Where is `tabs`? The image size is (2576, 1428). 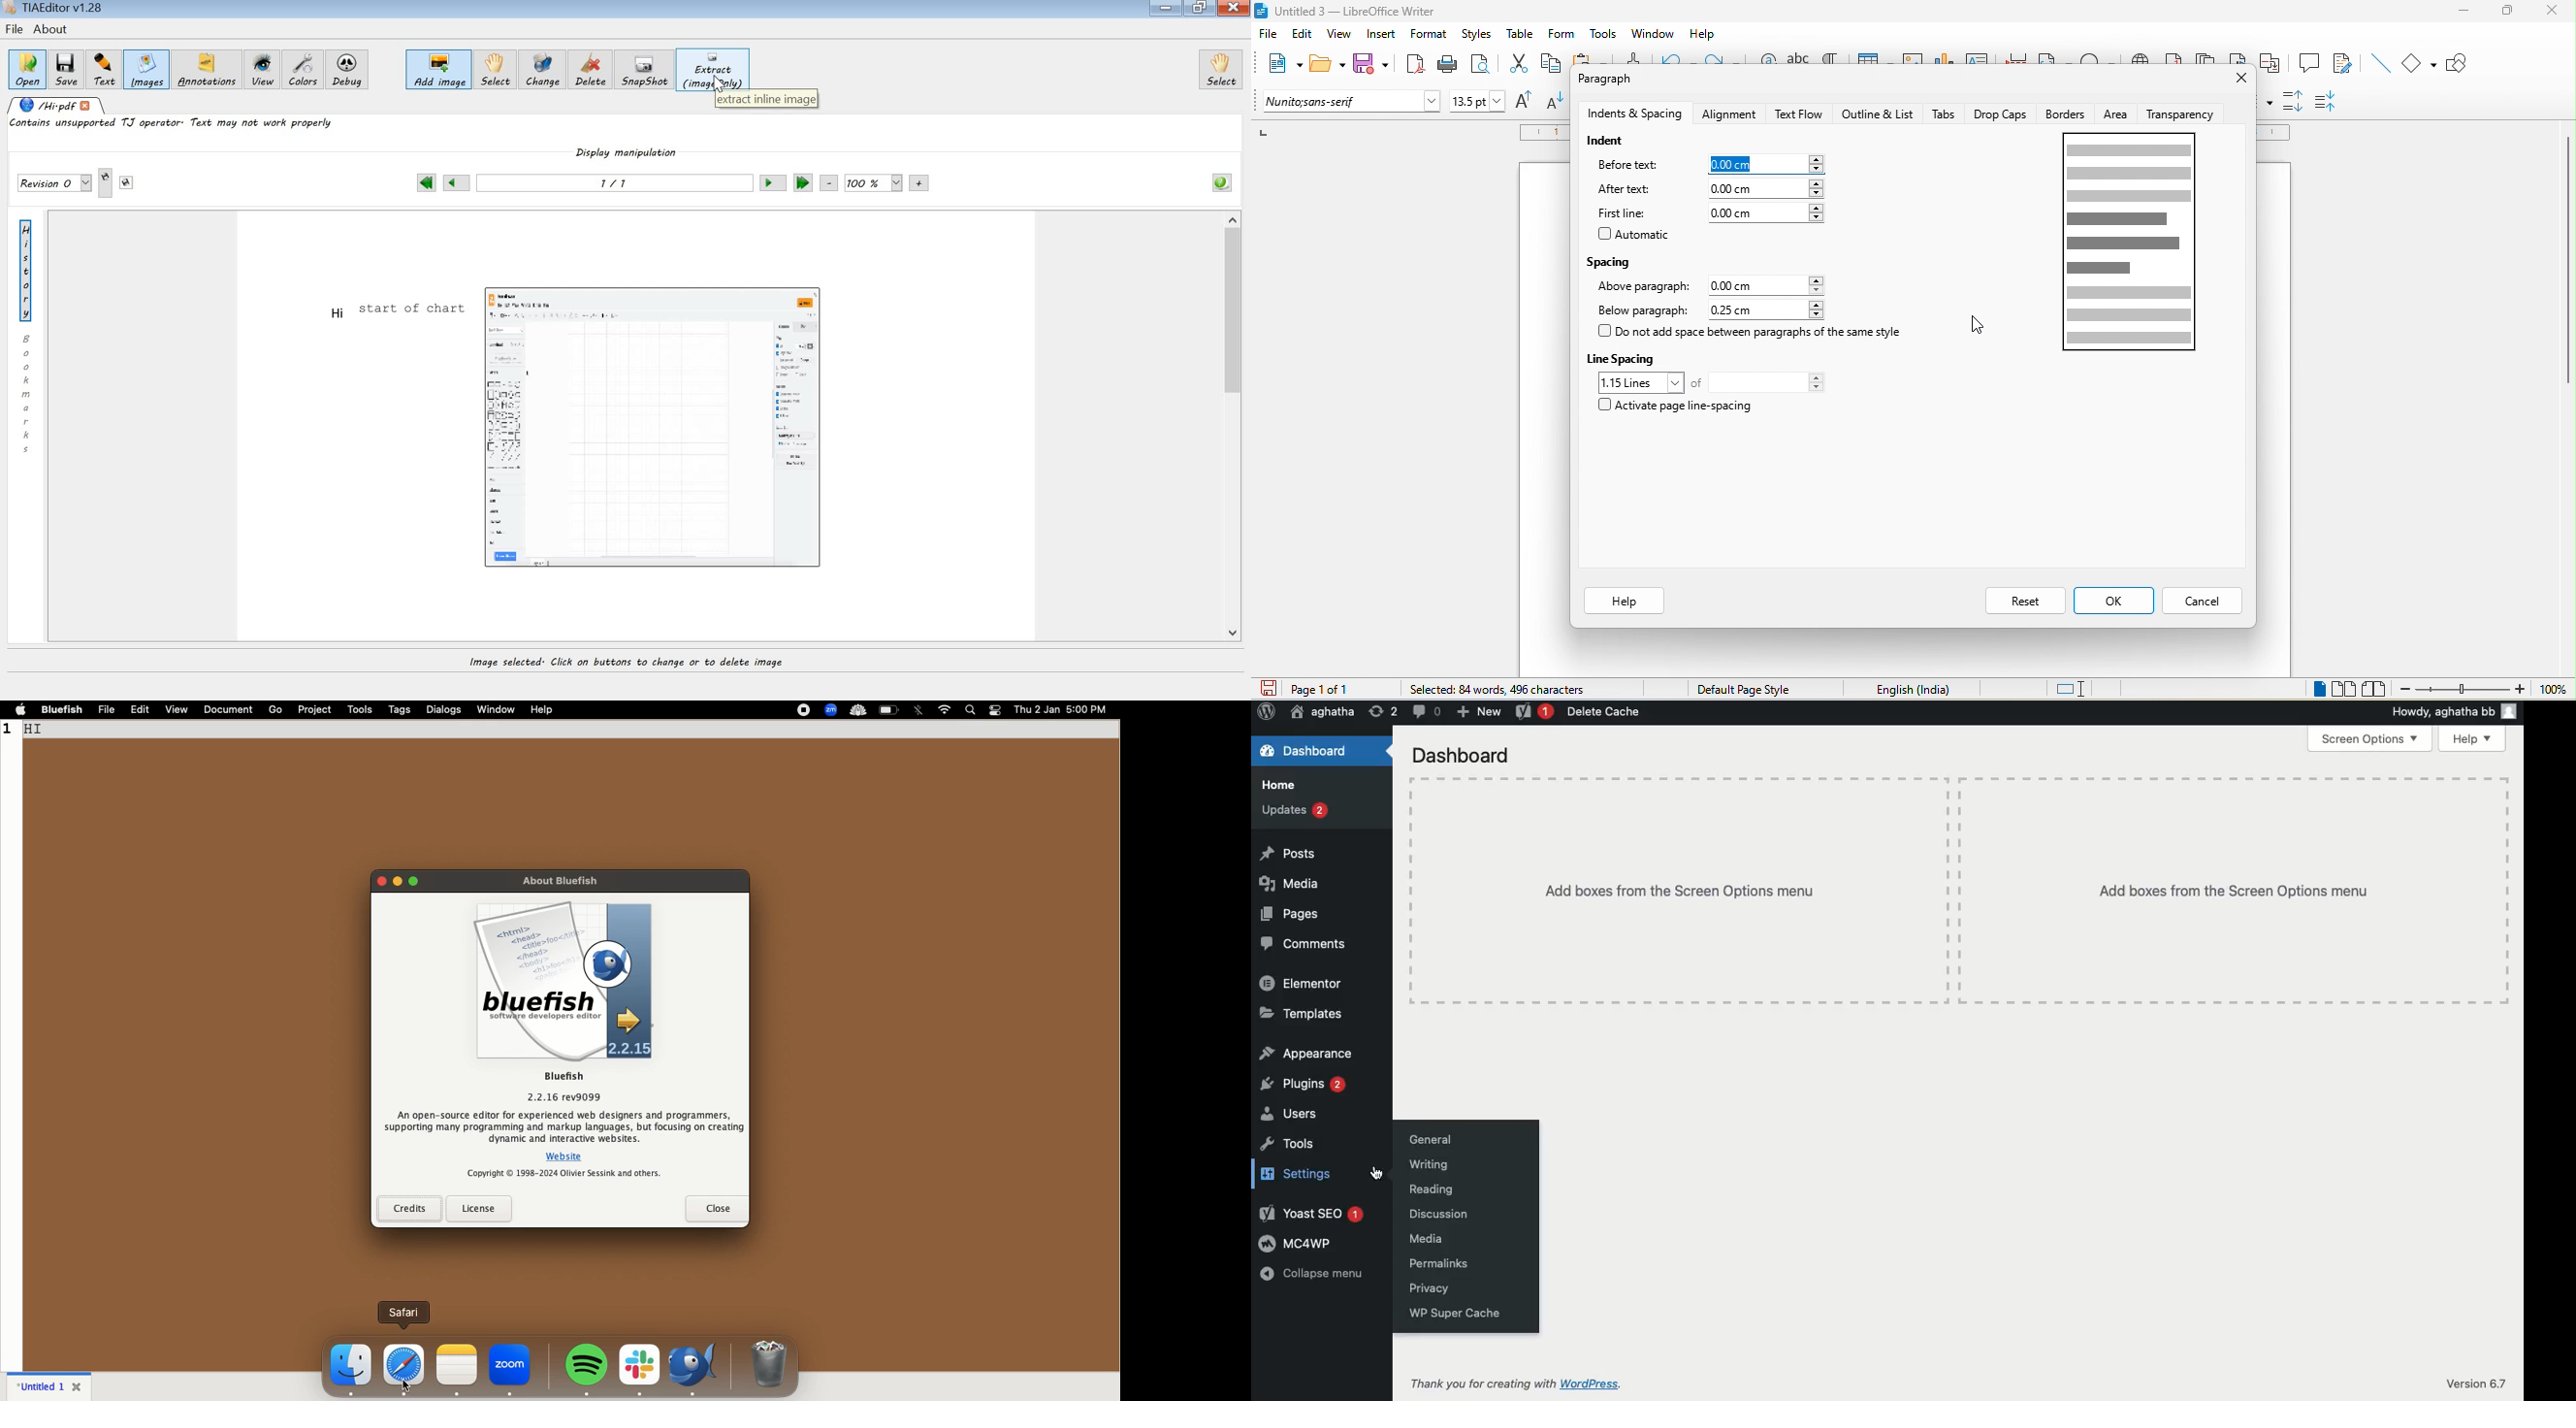
tabs is located at coordinates (1945, 113).